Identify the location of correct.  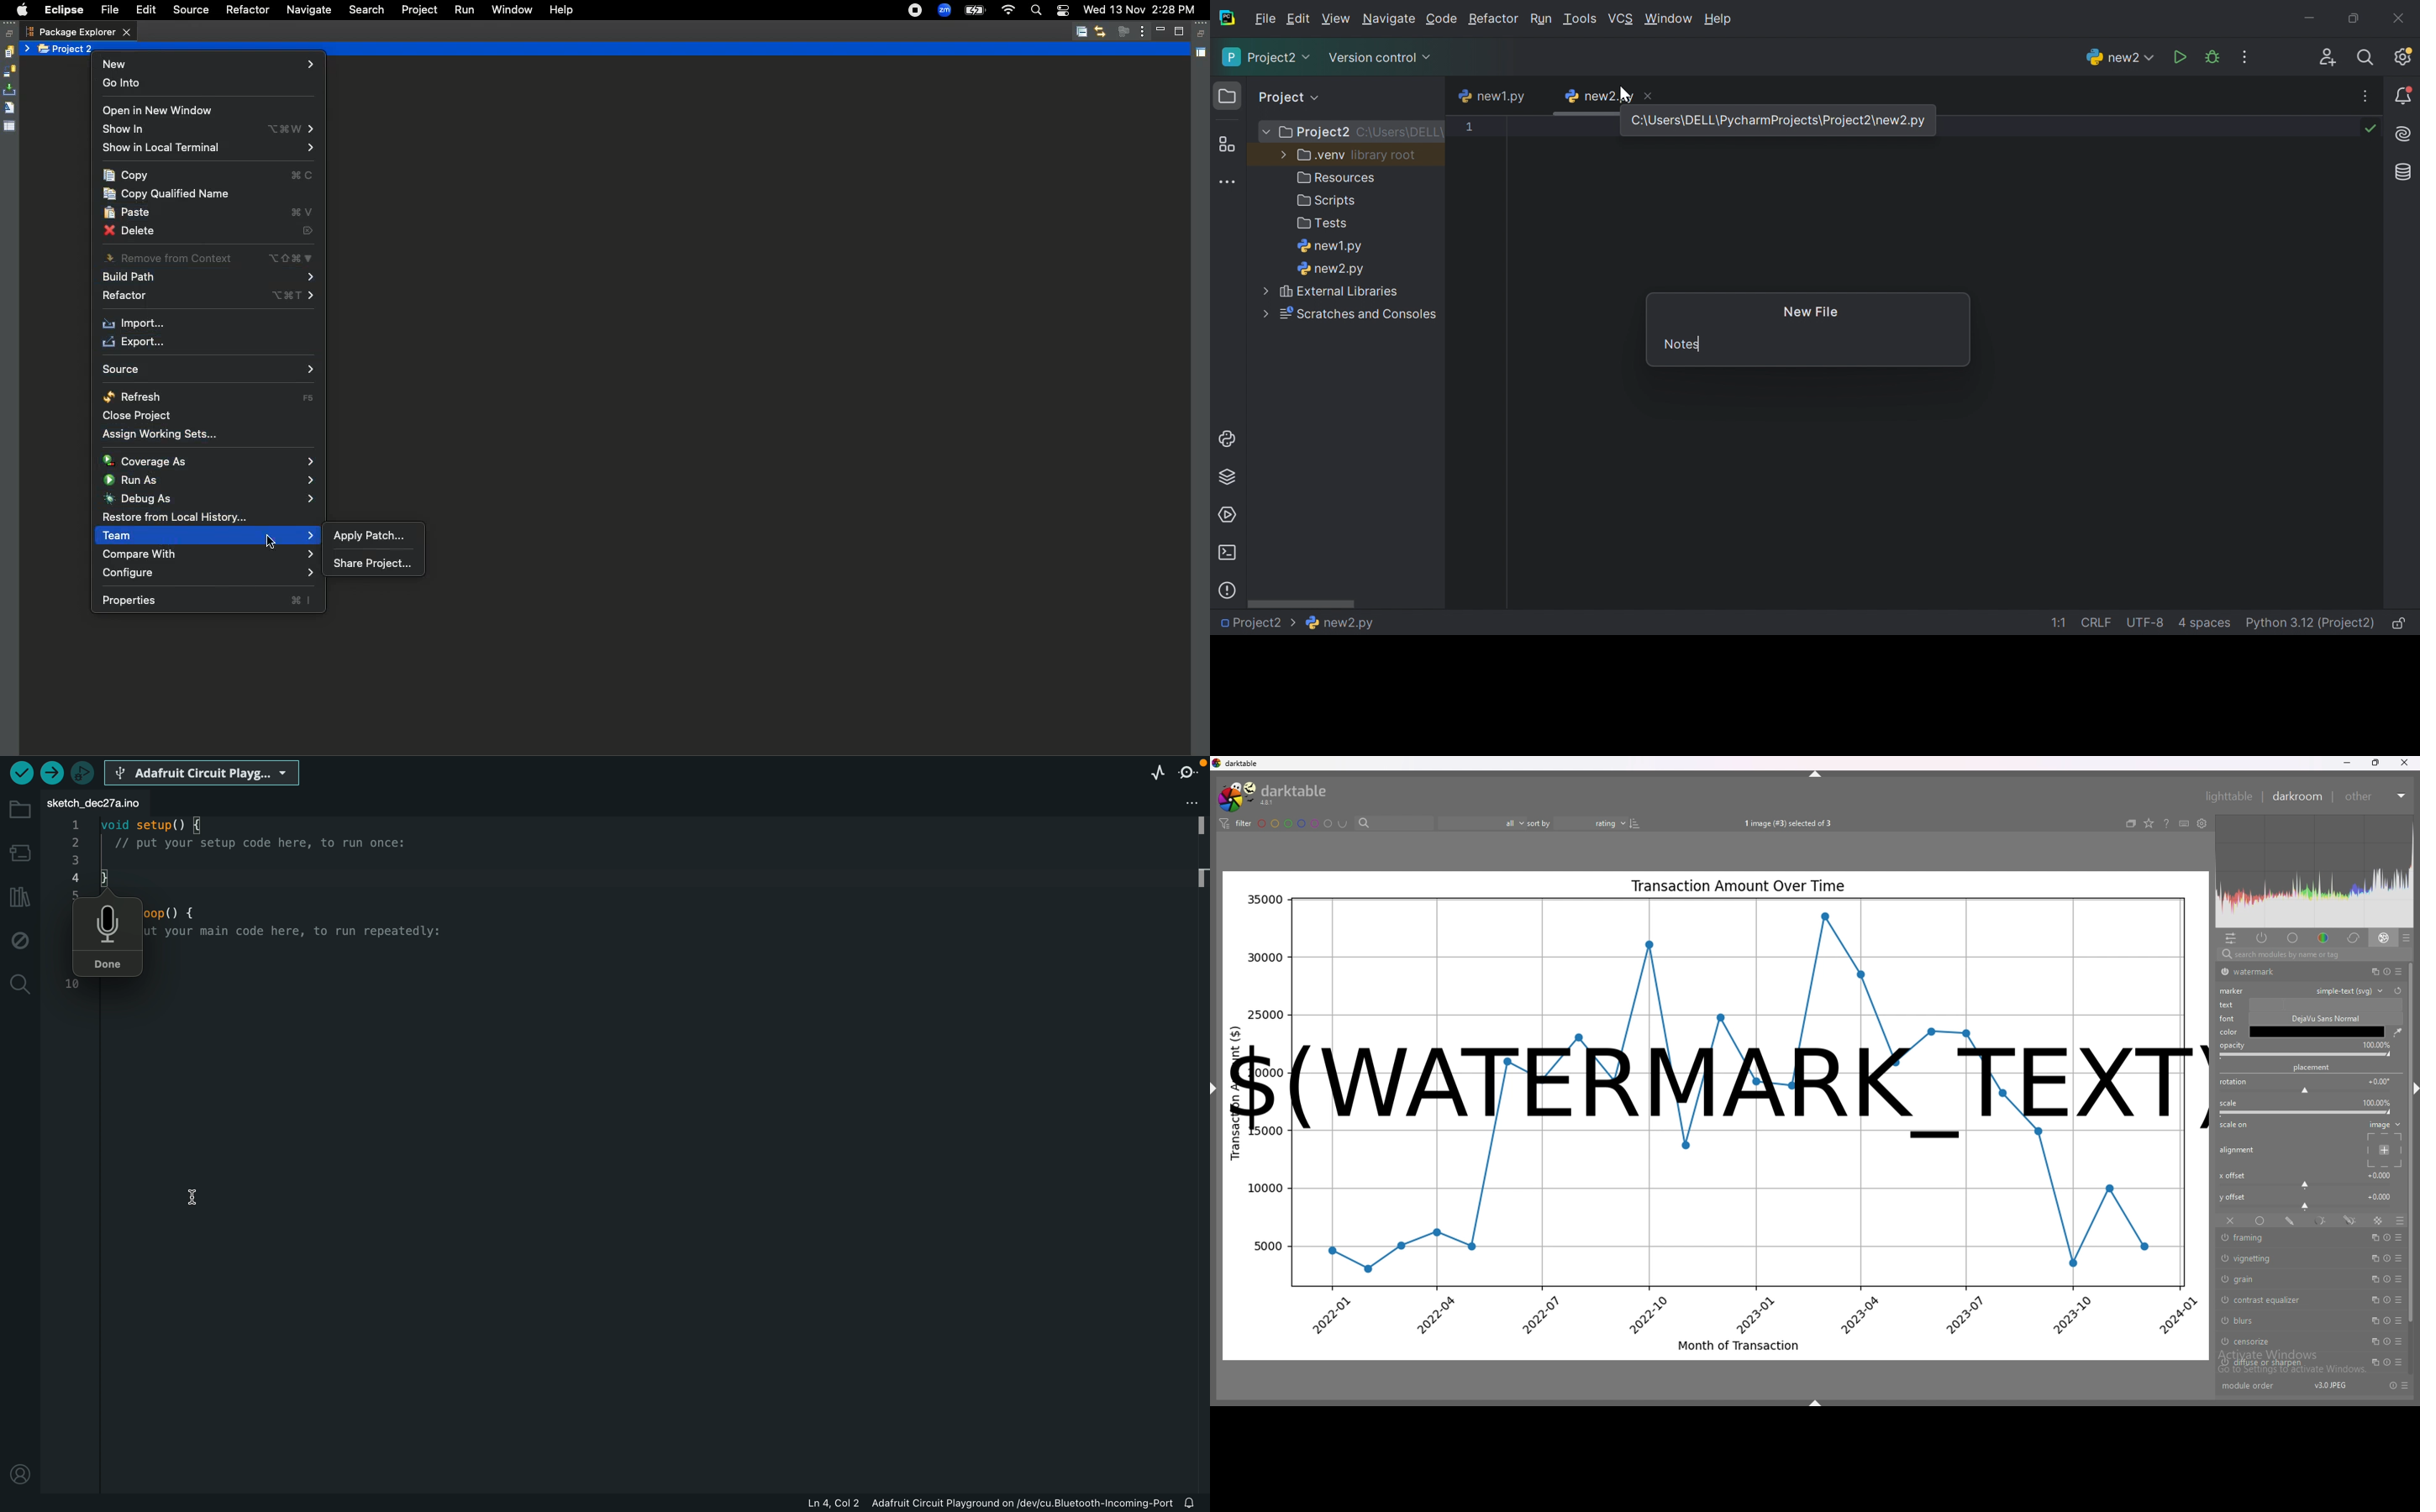
(2352, 938).